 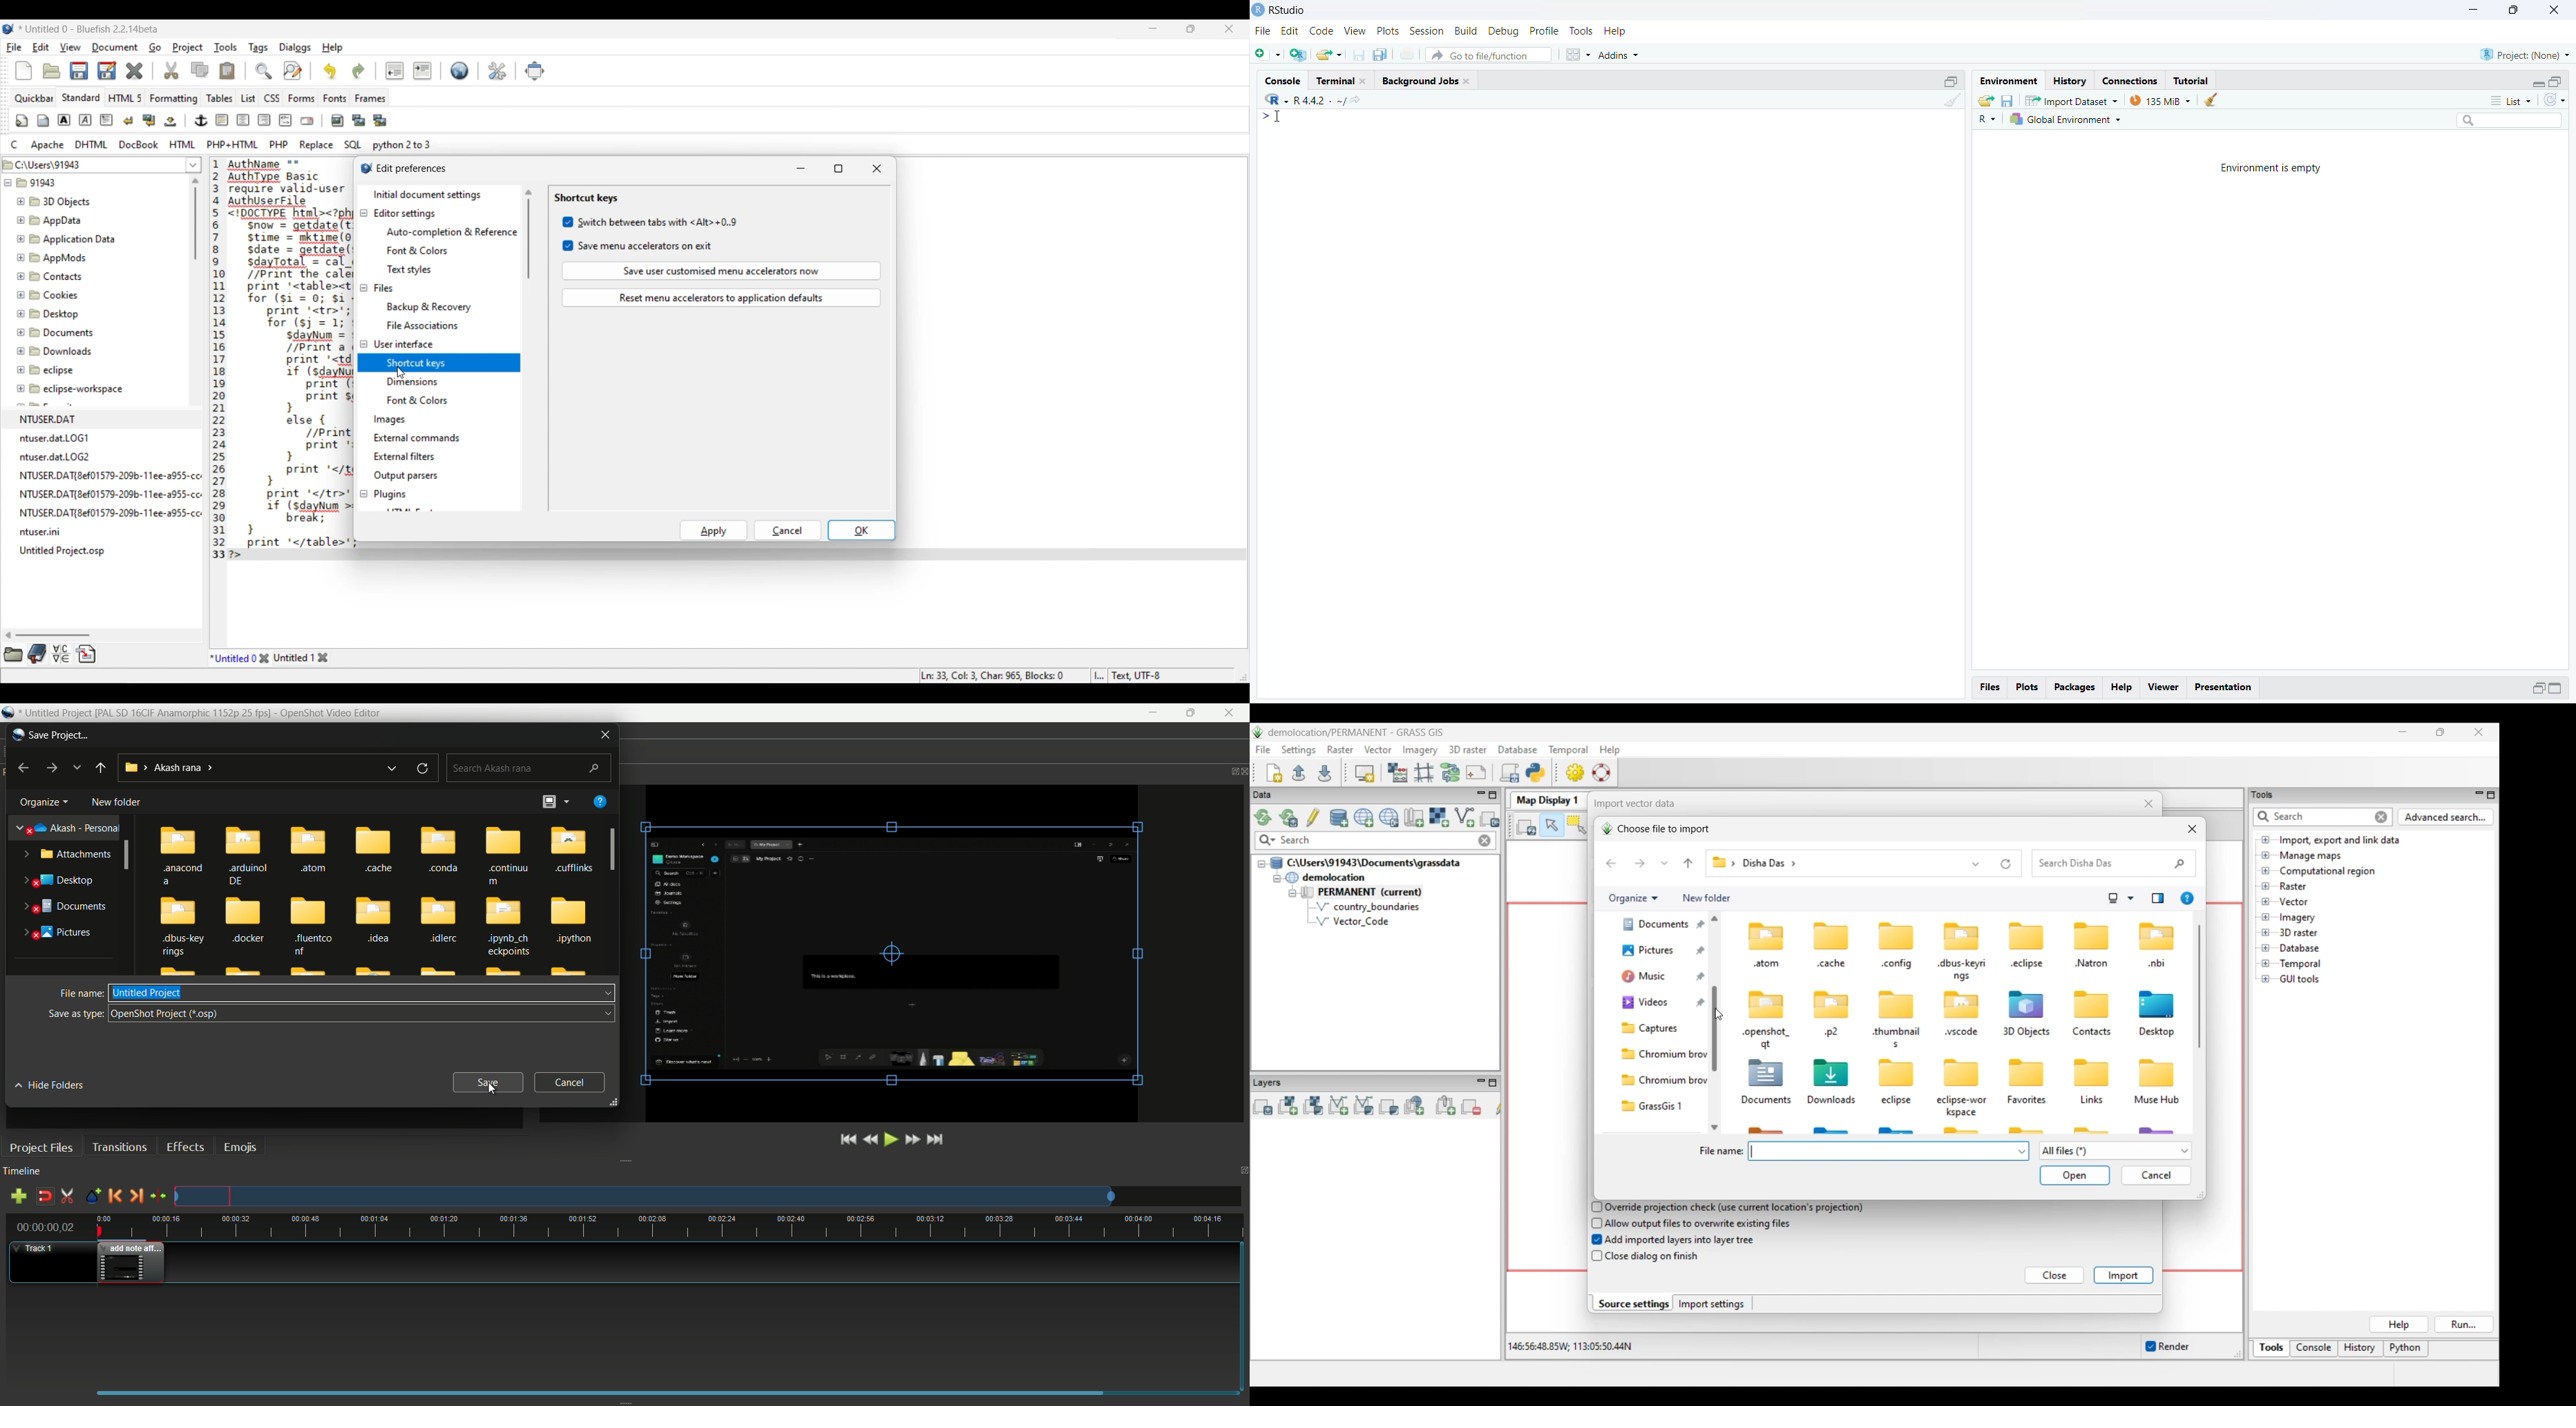 What do you see at coordinates (1356, 99) in the screenshot?
I see `View the current working directory` at bounding box center [1356, 99].